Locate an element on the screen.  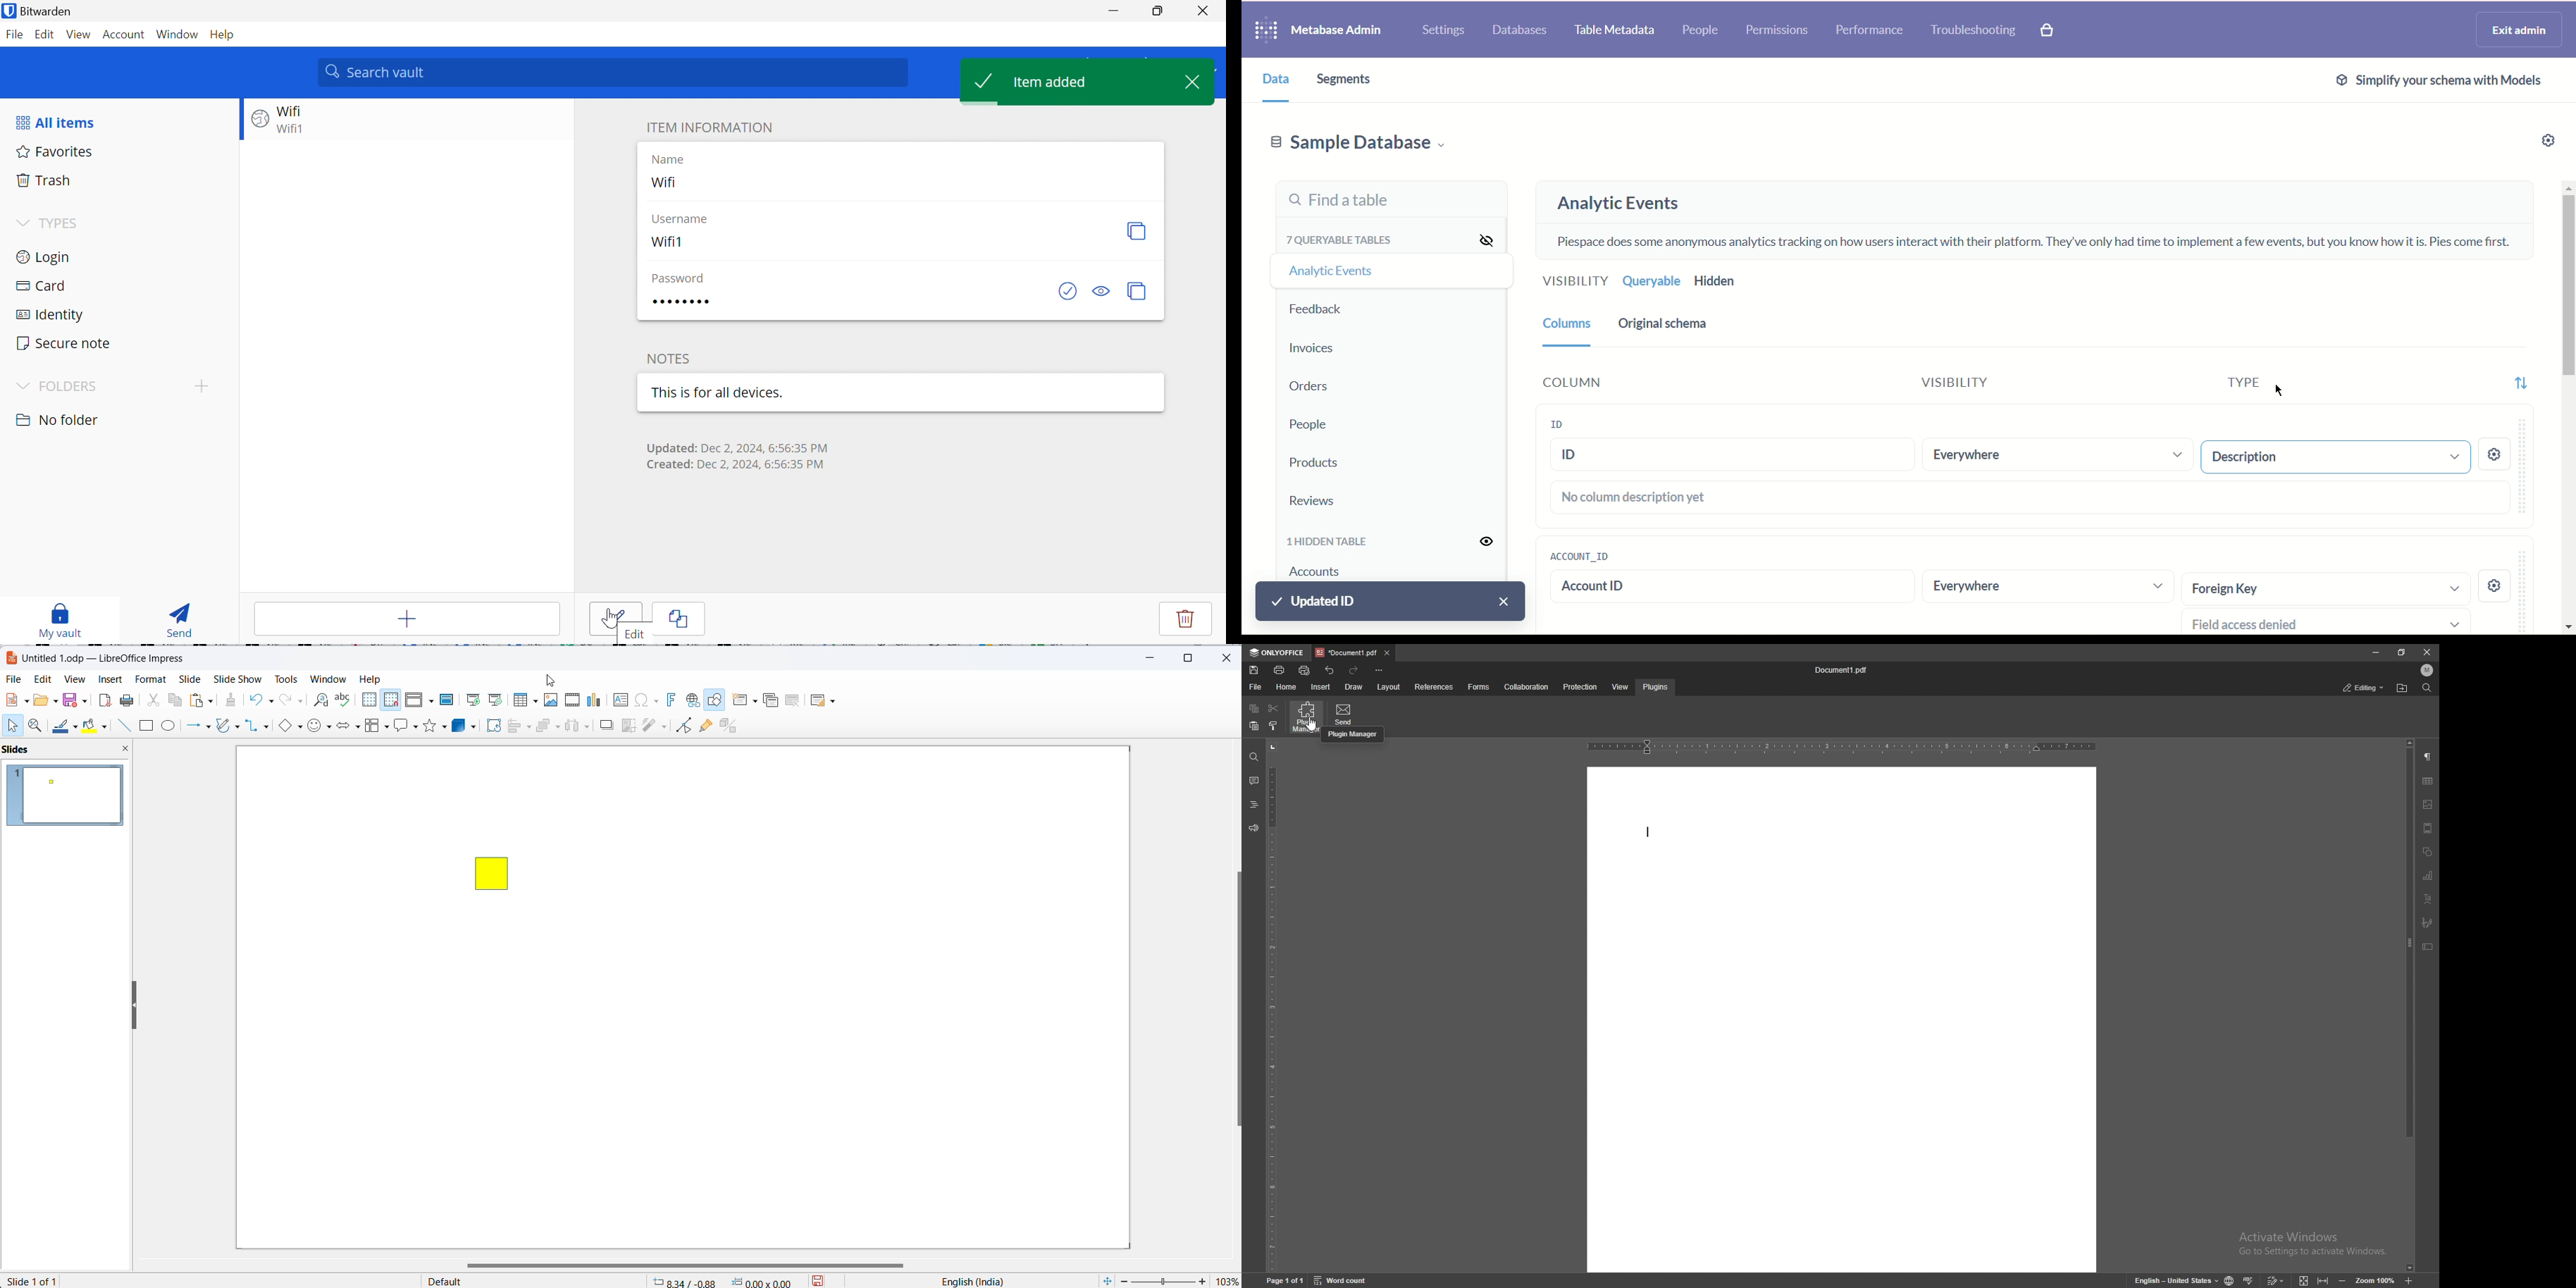
nO FOLDER is located at coordinates (57, 420).